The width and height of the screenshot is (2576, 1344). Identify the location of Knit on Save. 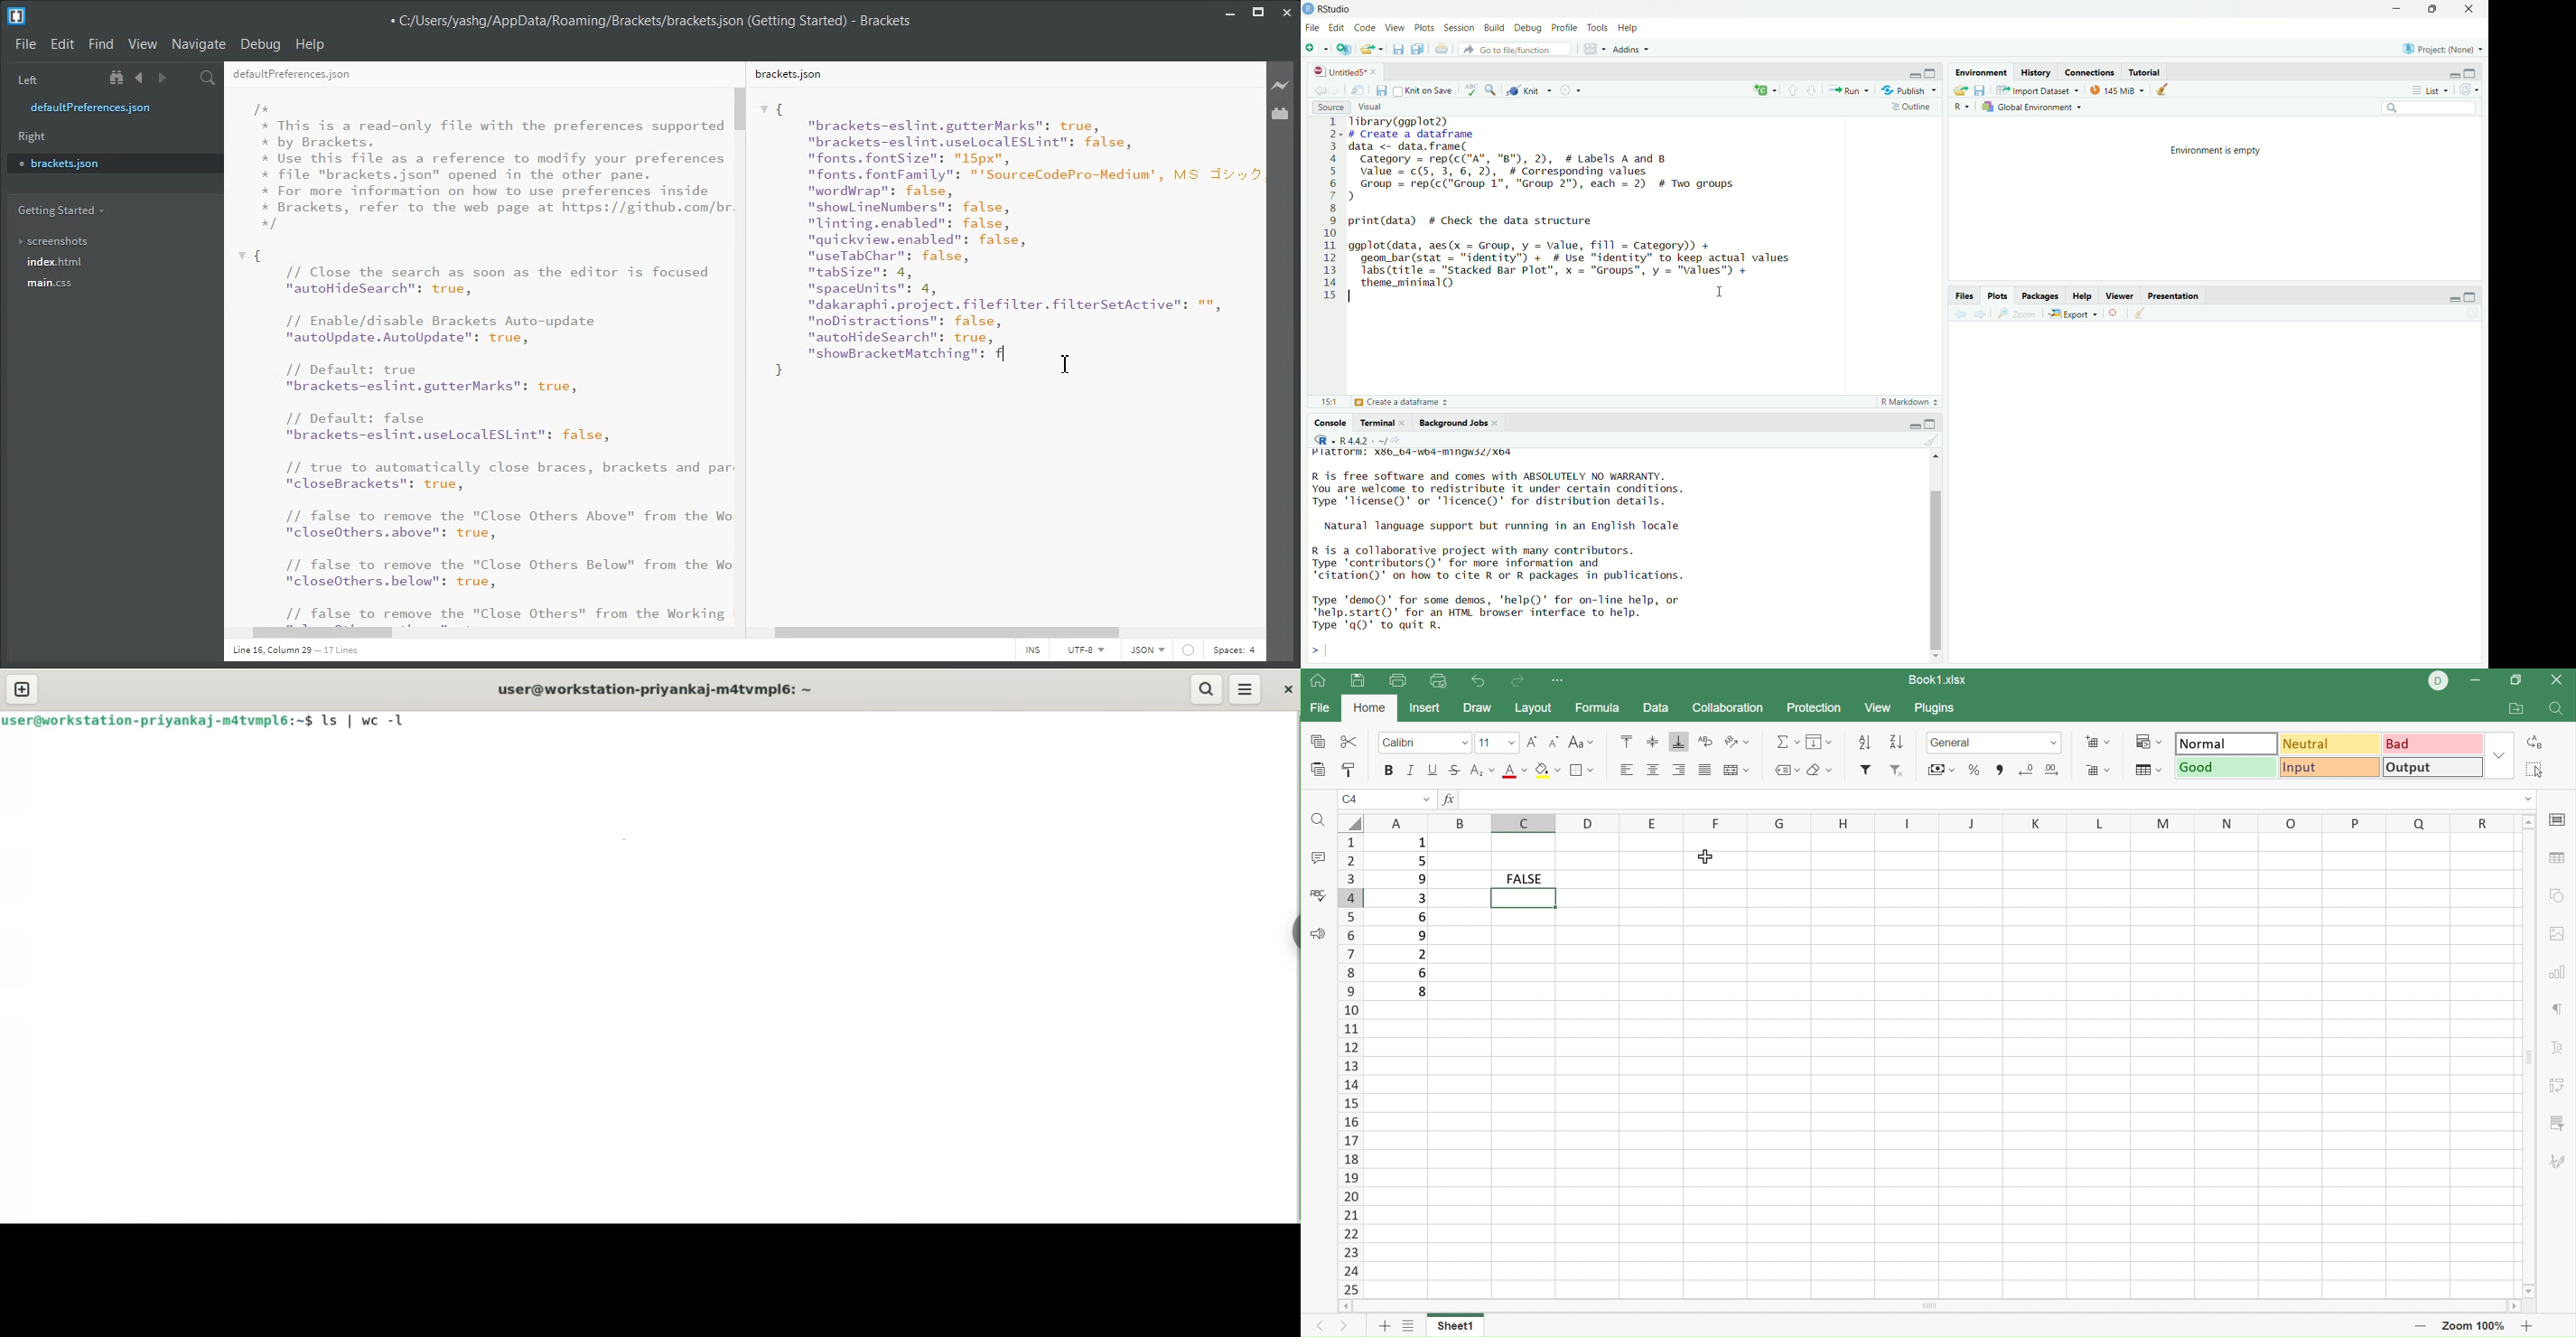
(1425, 90).